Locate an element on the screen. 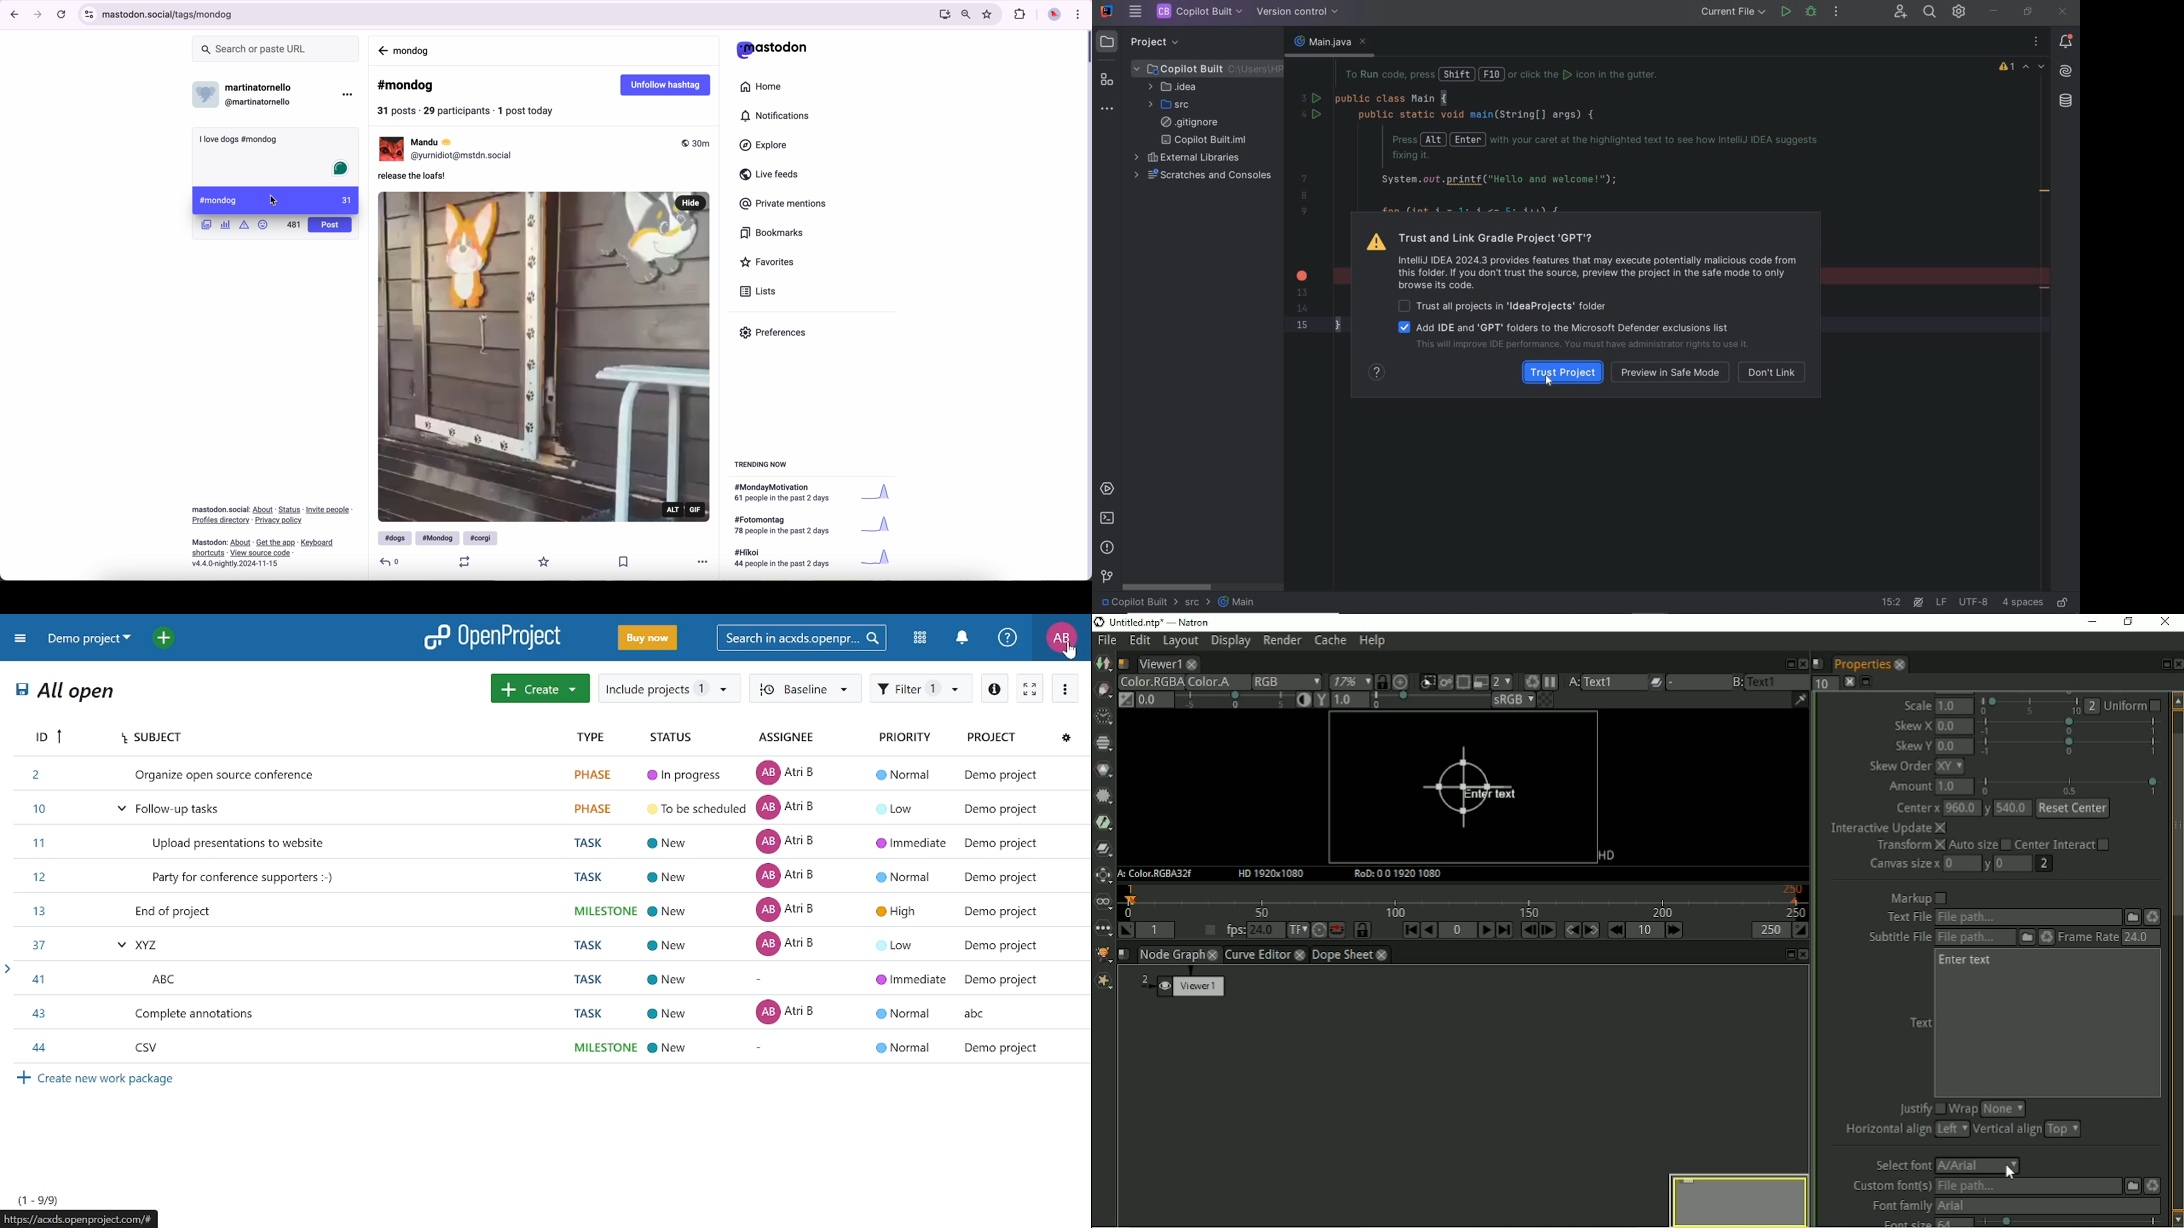  info is located at coordinates (996, 687).